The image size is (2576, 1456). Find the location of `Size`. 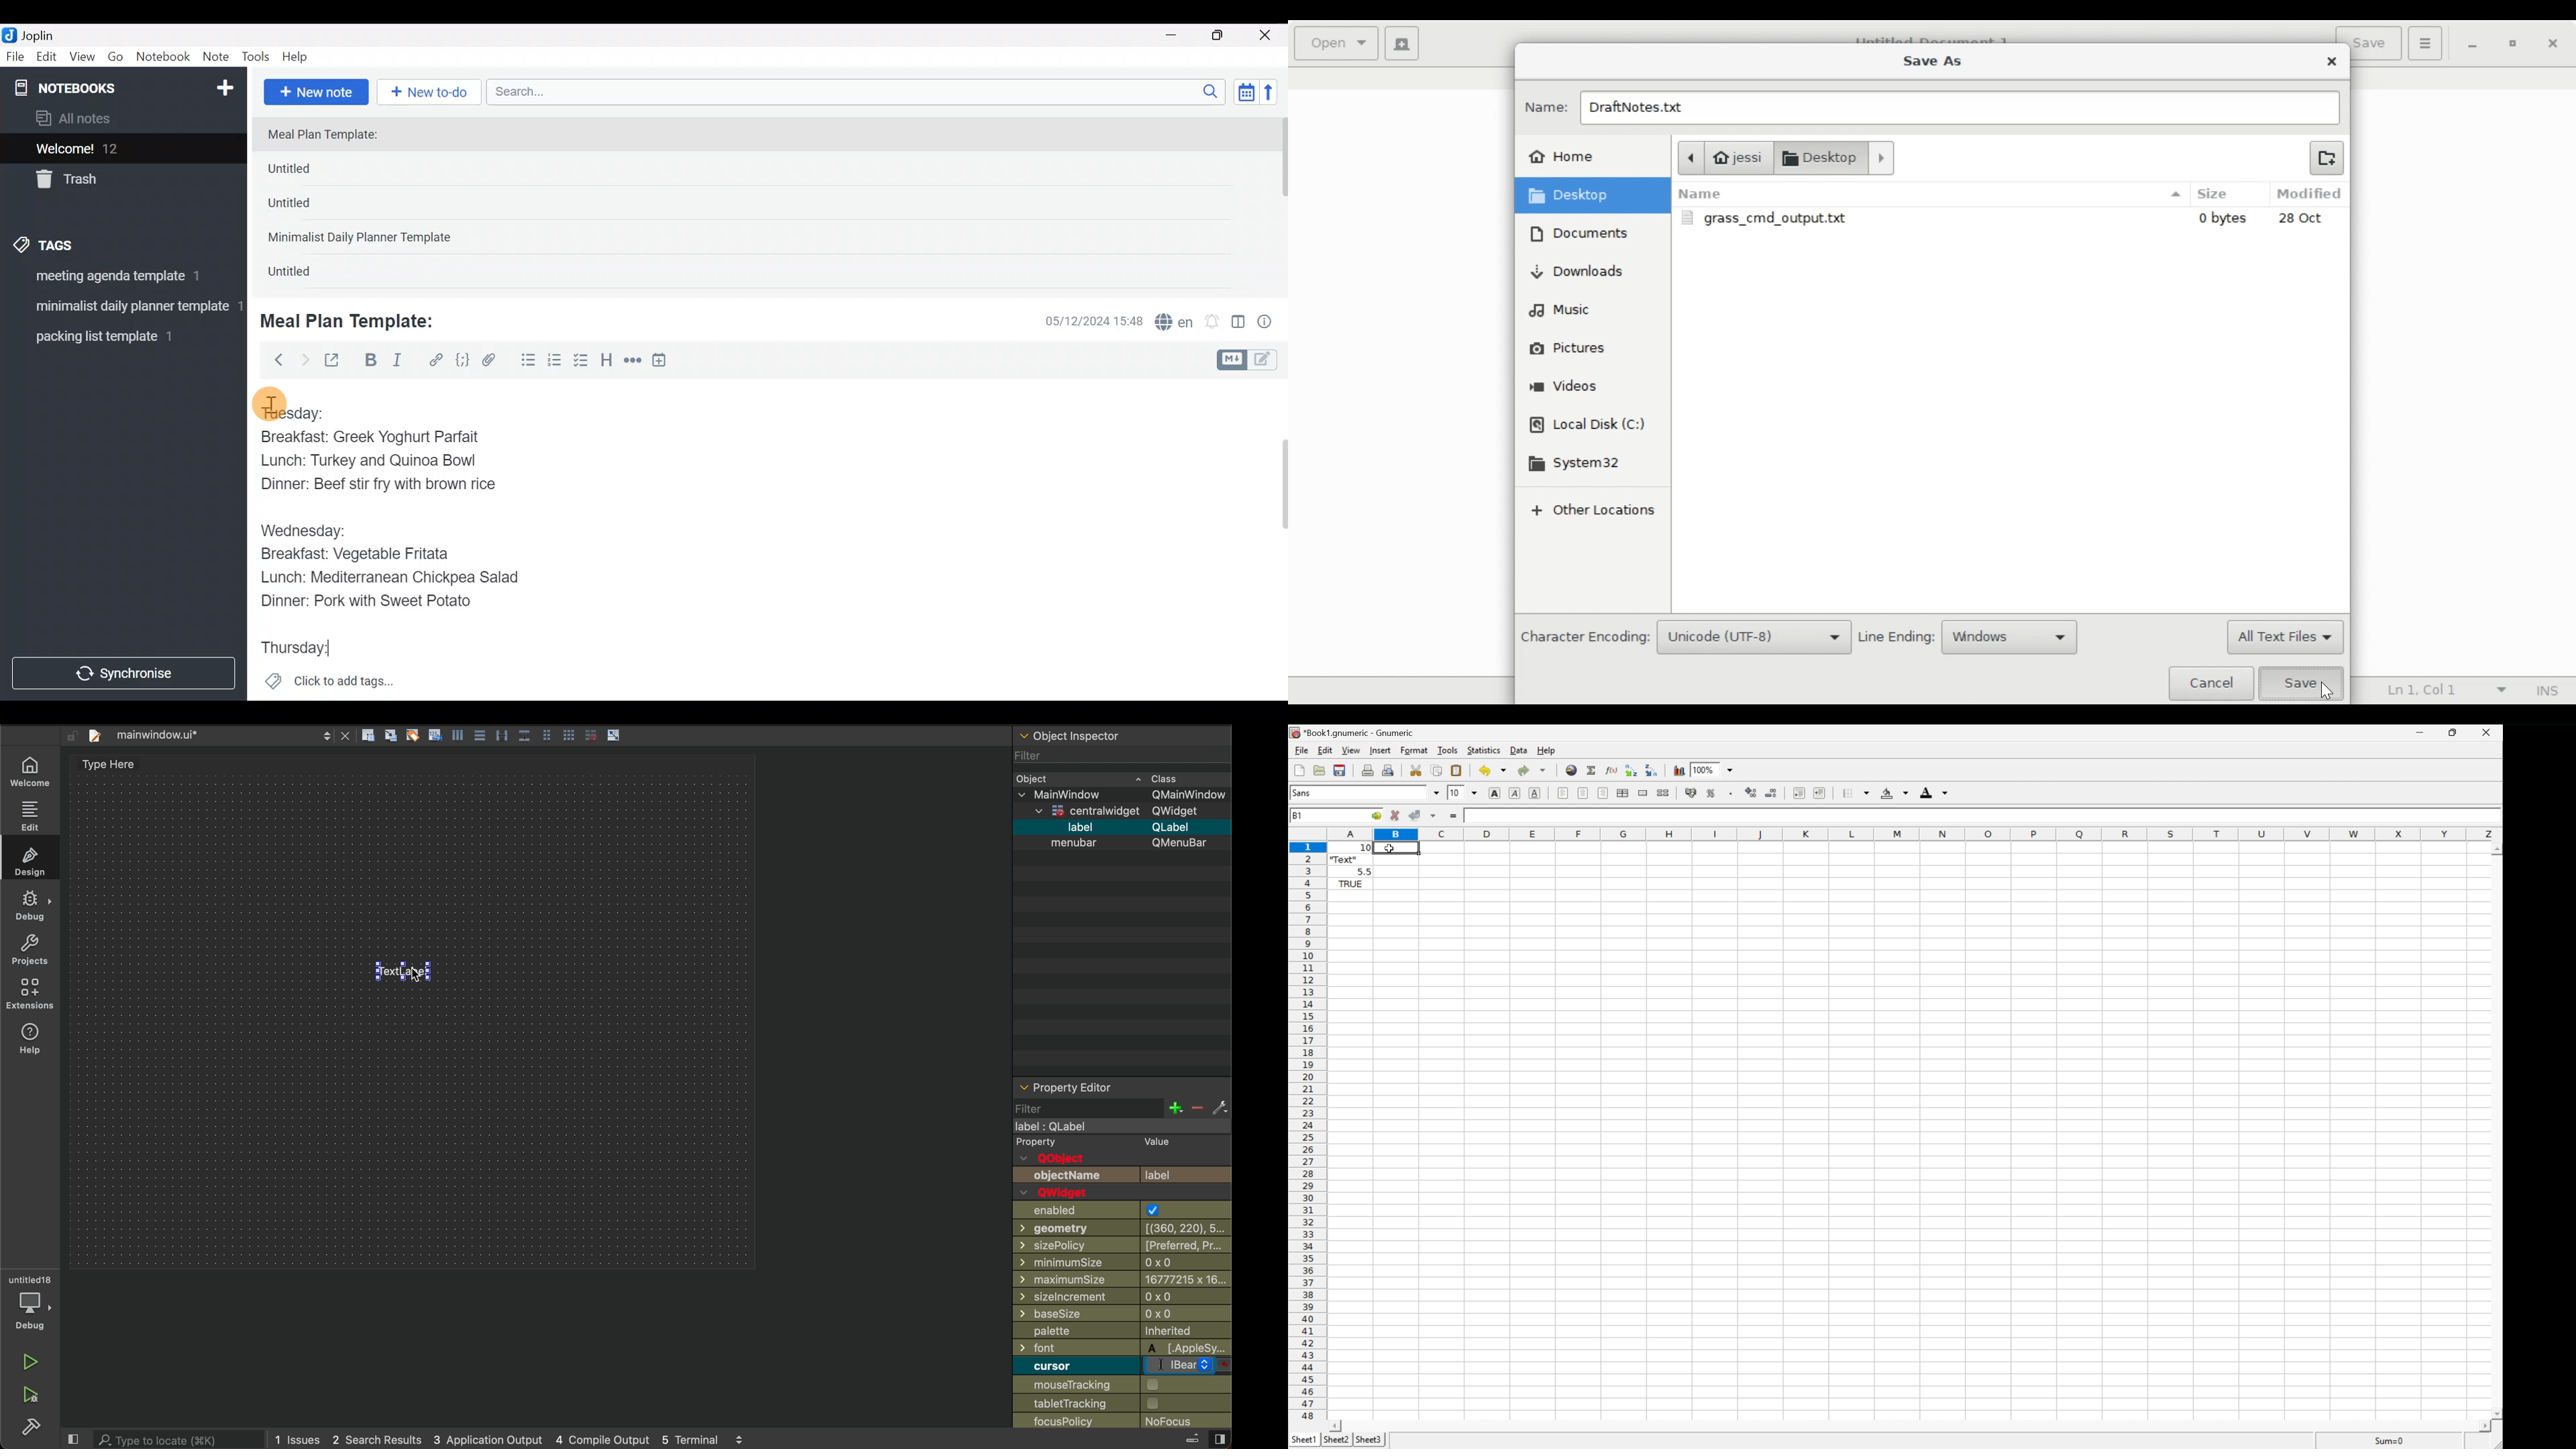

Size is located at coordinates (2224, 195).